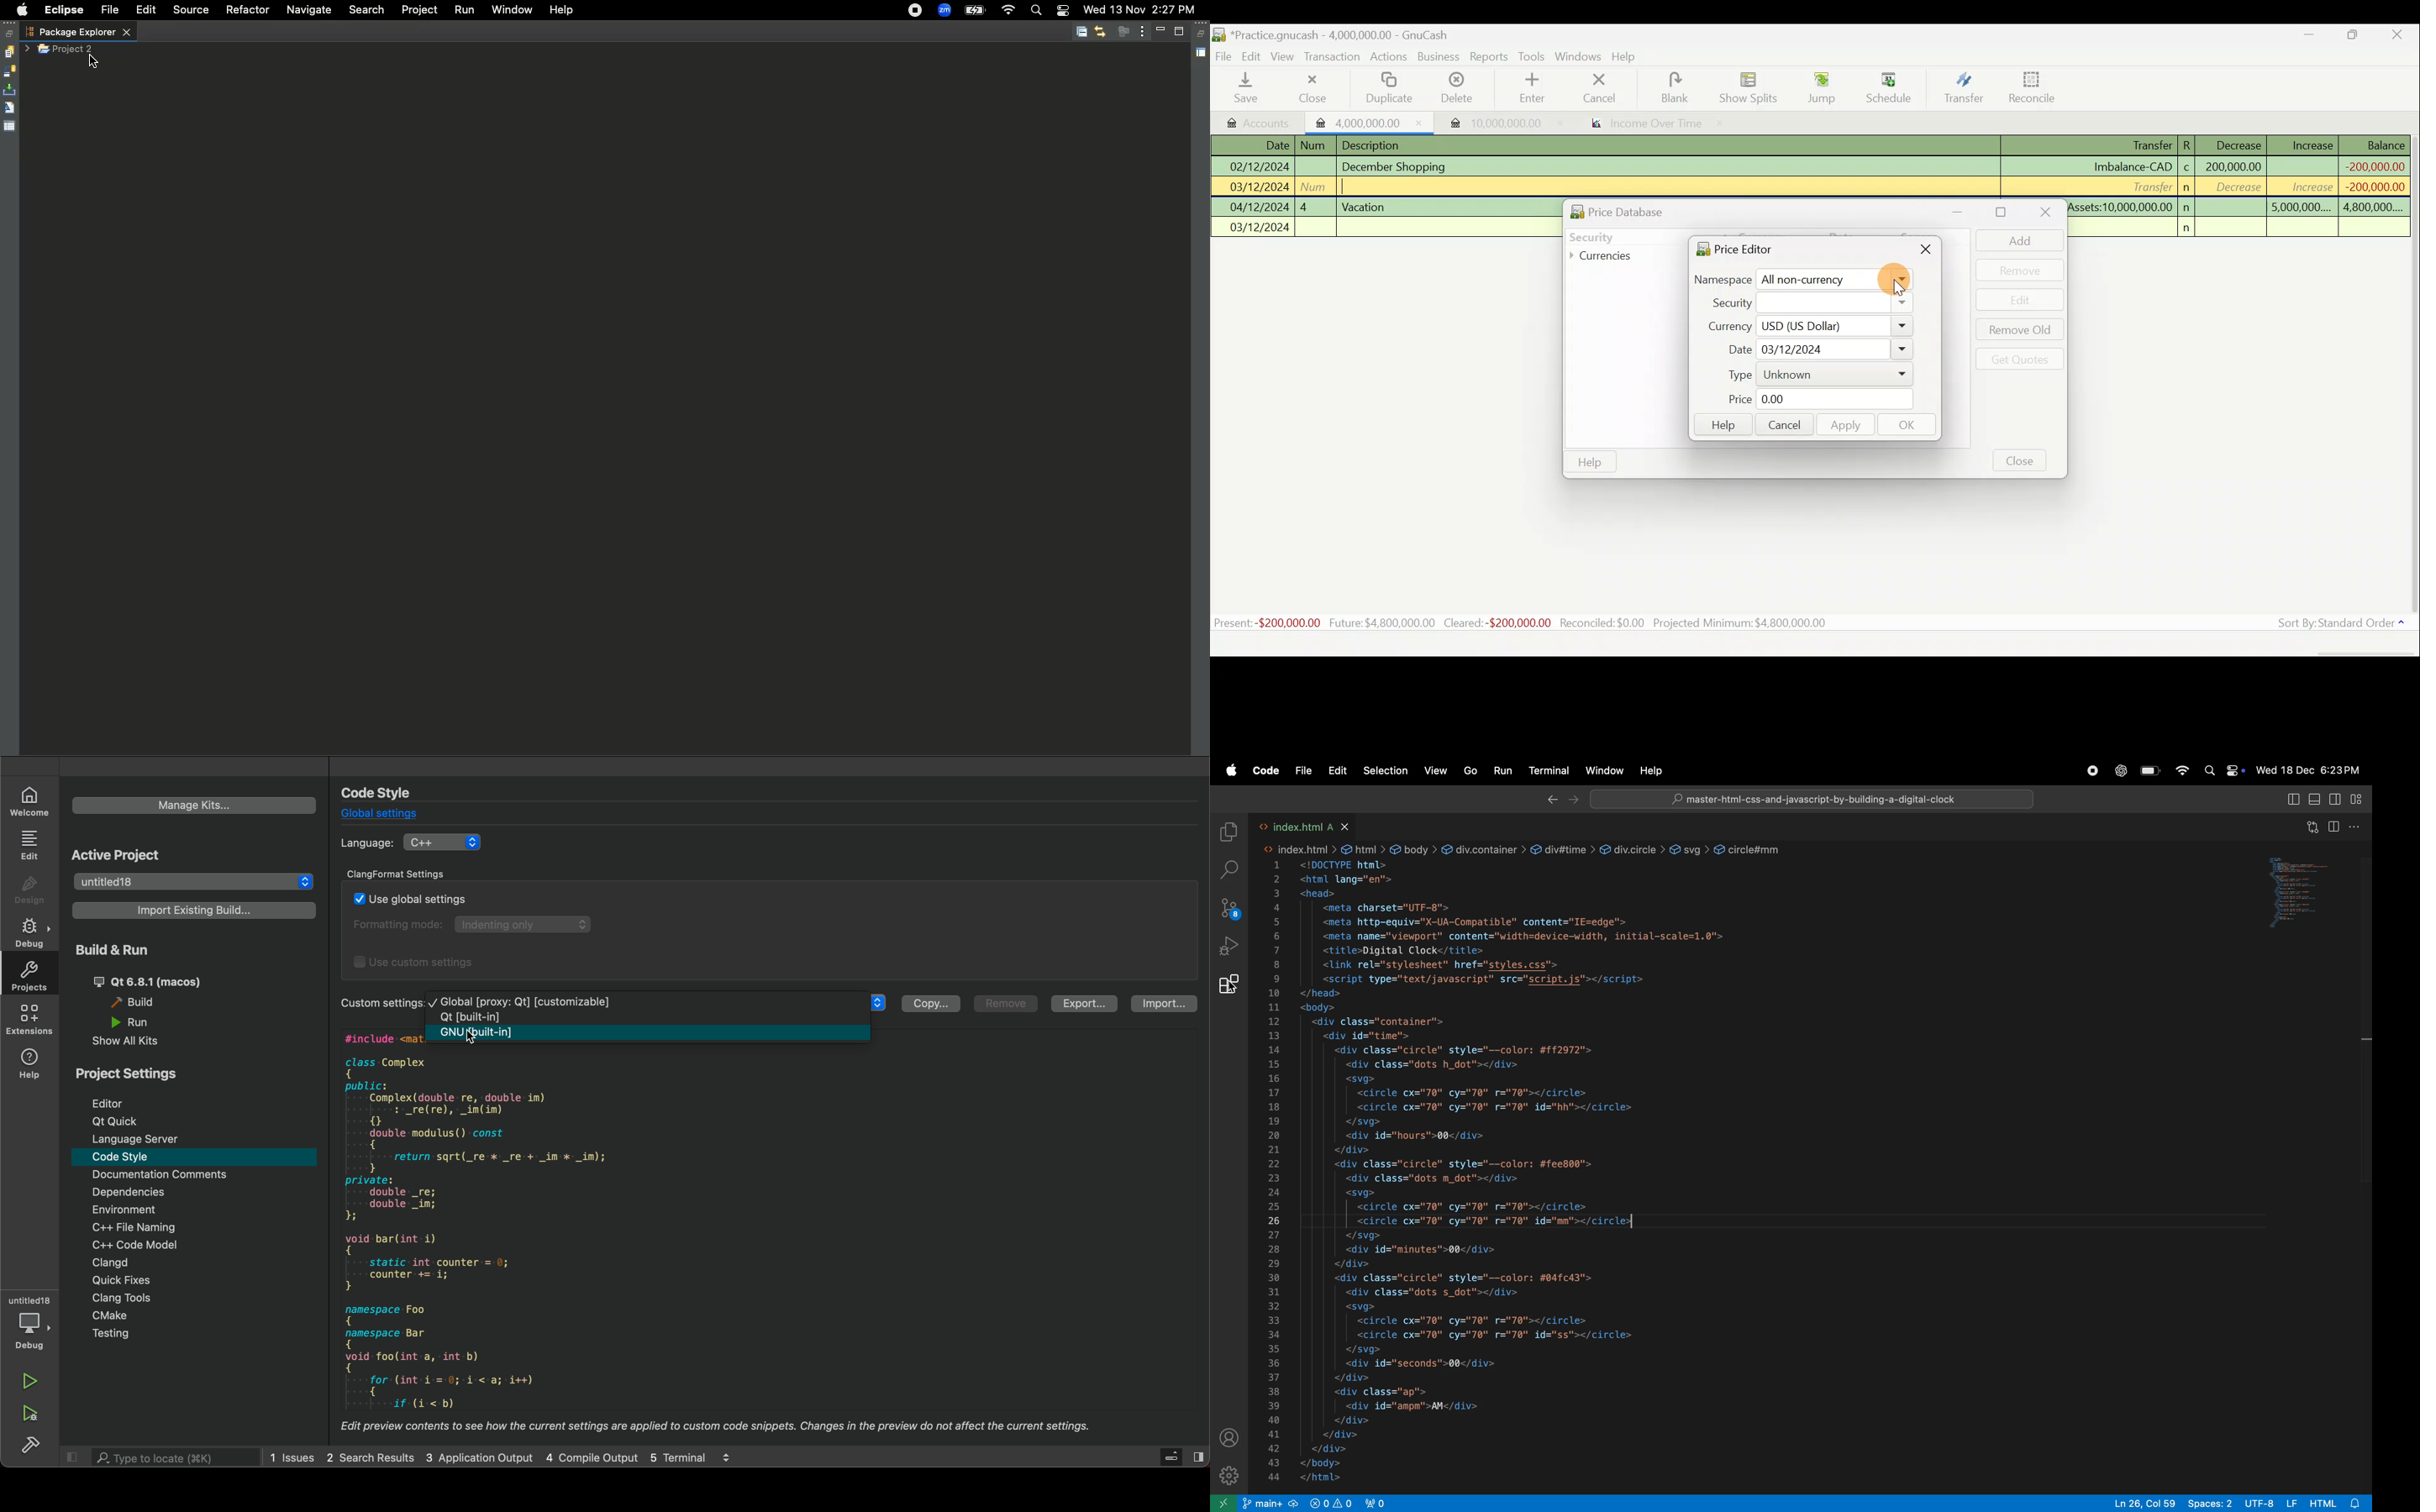 The image size is (2436, 1512). What do you see at coordinates (1927, 252) in the screenshot?
I see `Close` at bounding box center [1927, 252].